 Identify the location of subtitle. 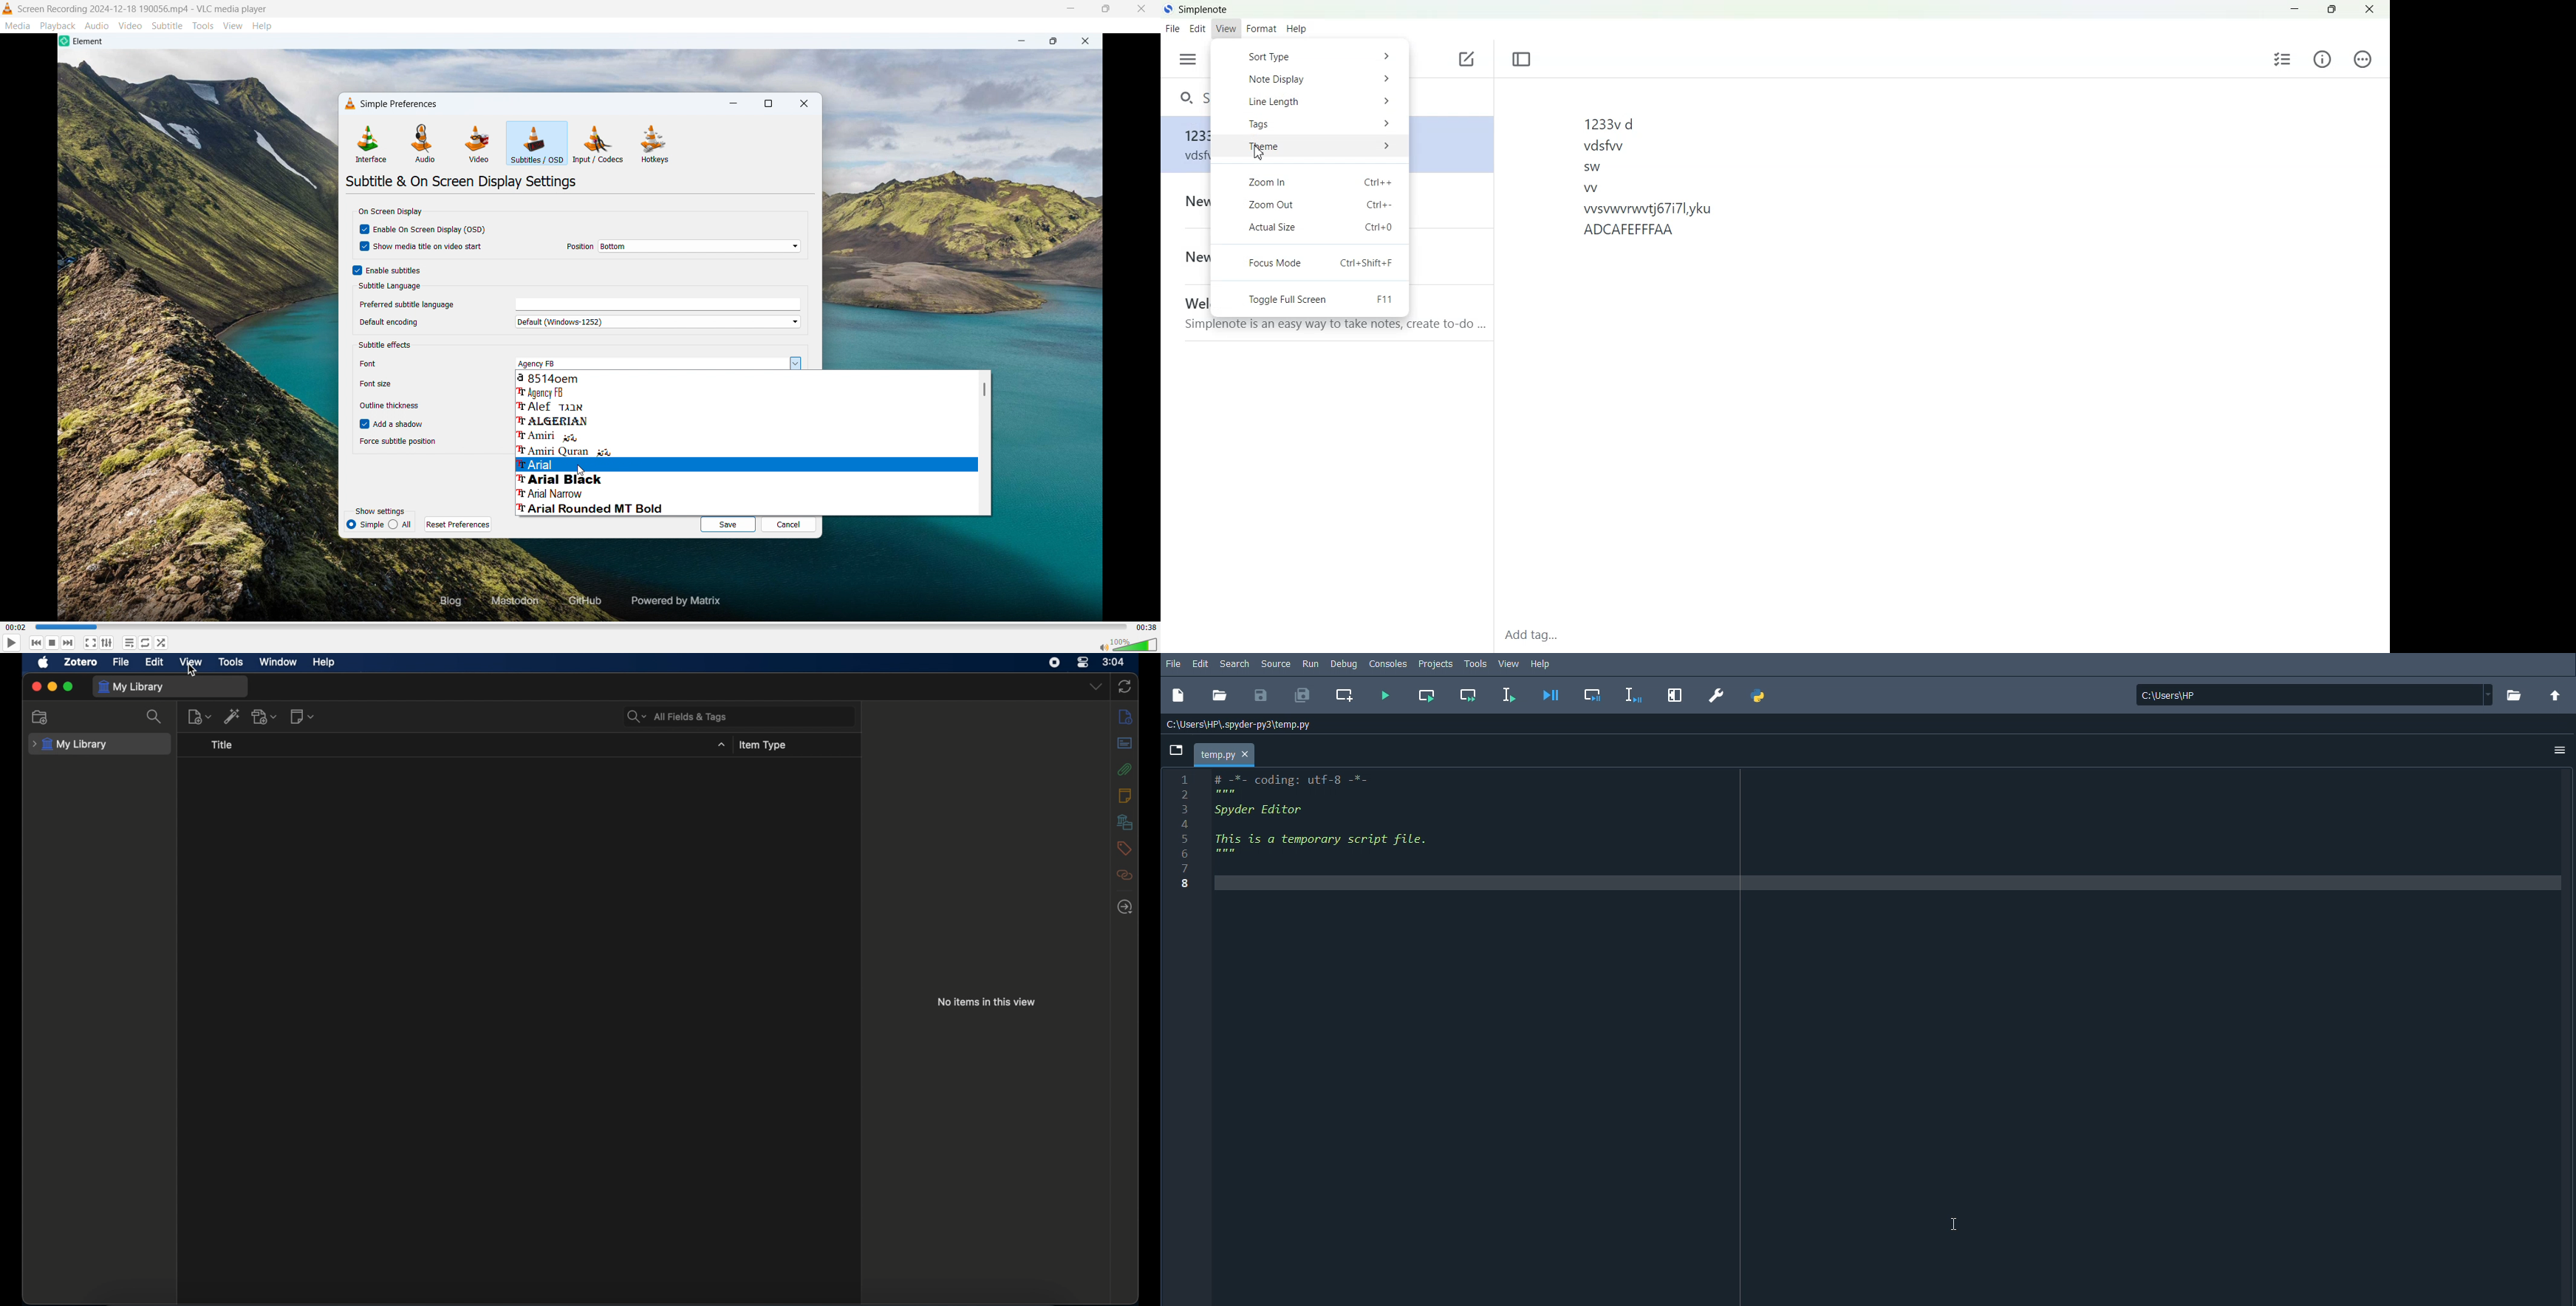
(167, 25).